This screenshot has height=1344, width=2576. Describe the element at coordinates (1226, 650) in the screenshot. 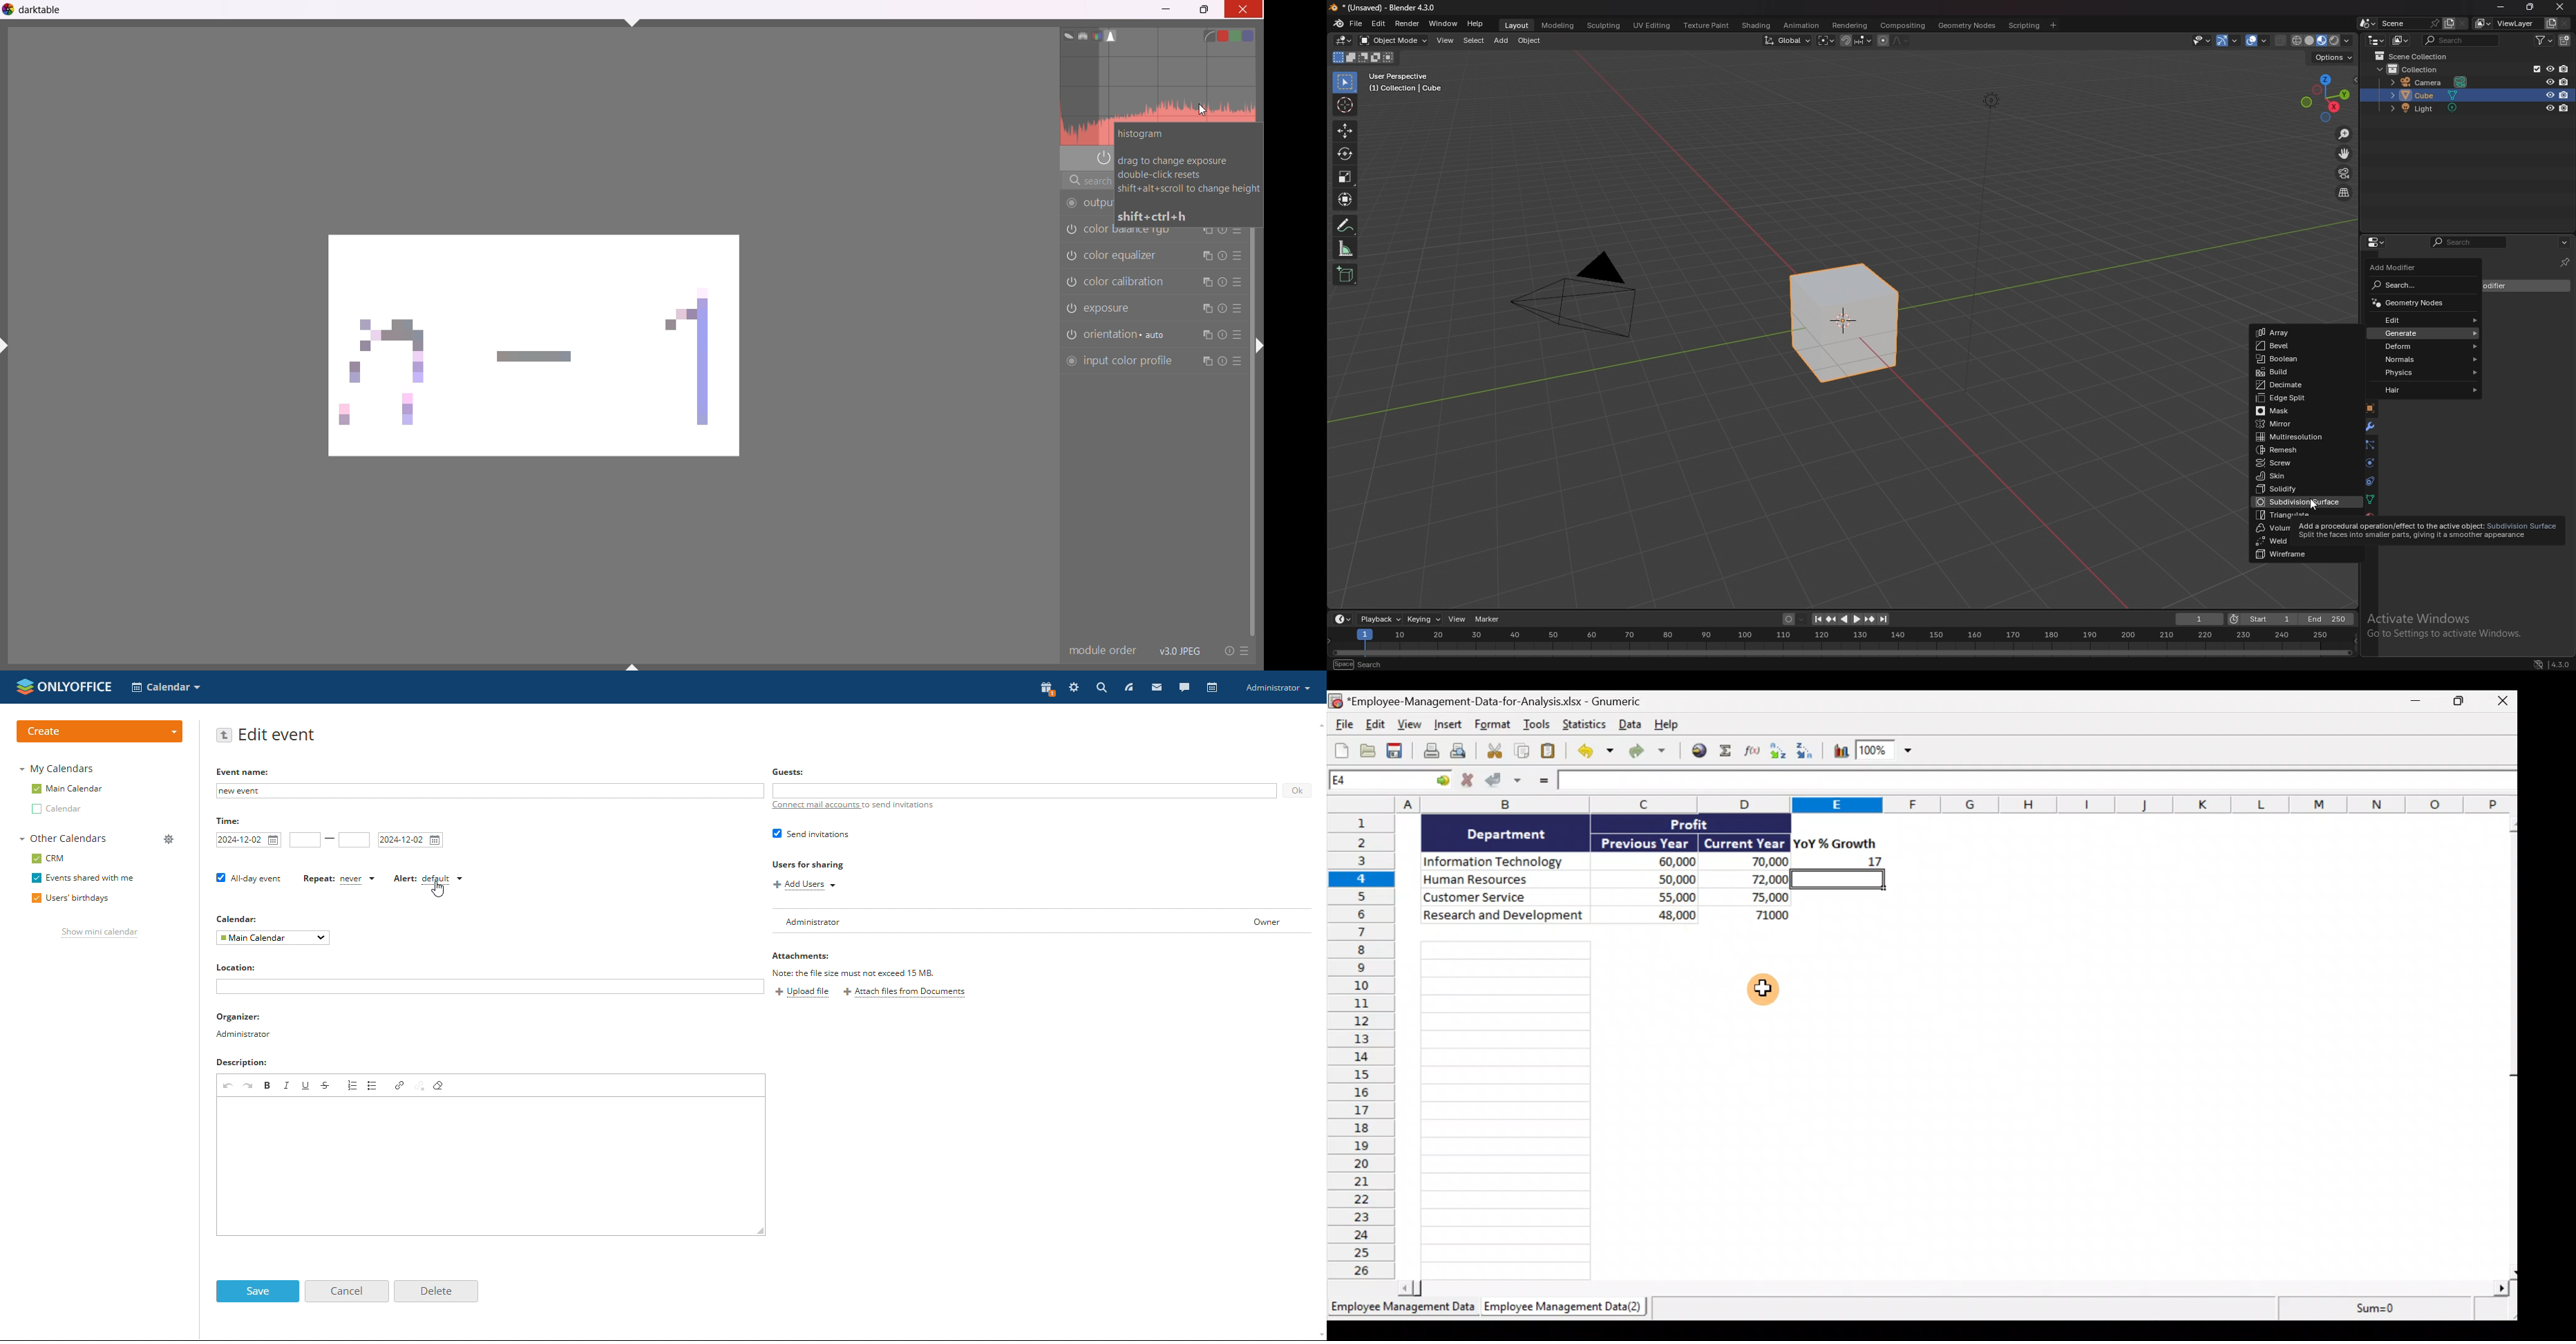

I see `reset` at that location.